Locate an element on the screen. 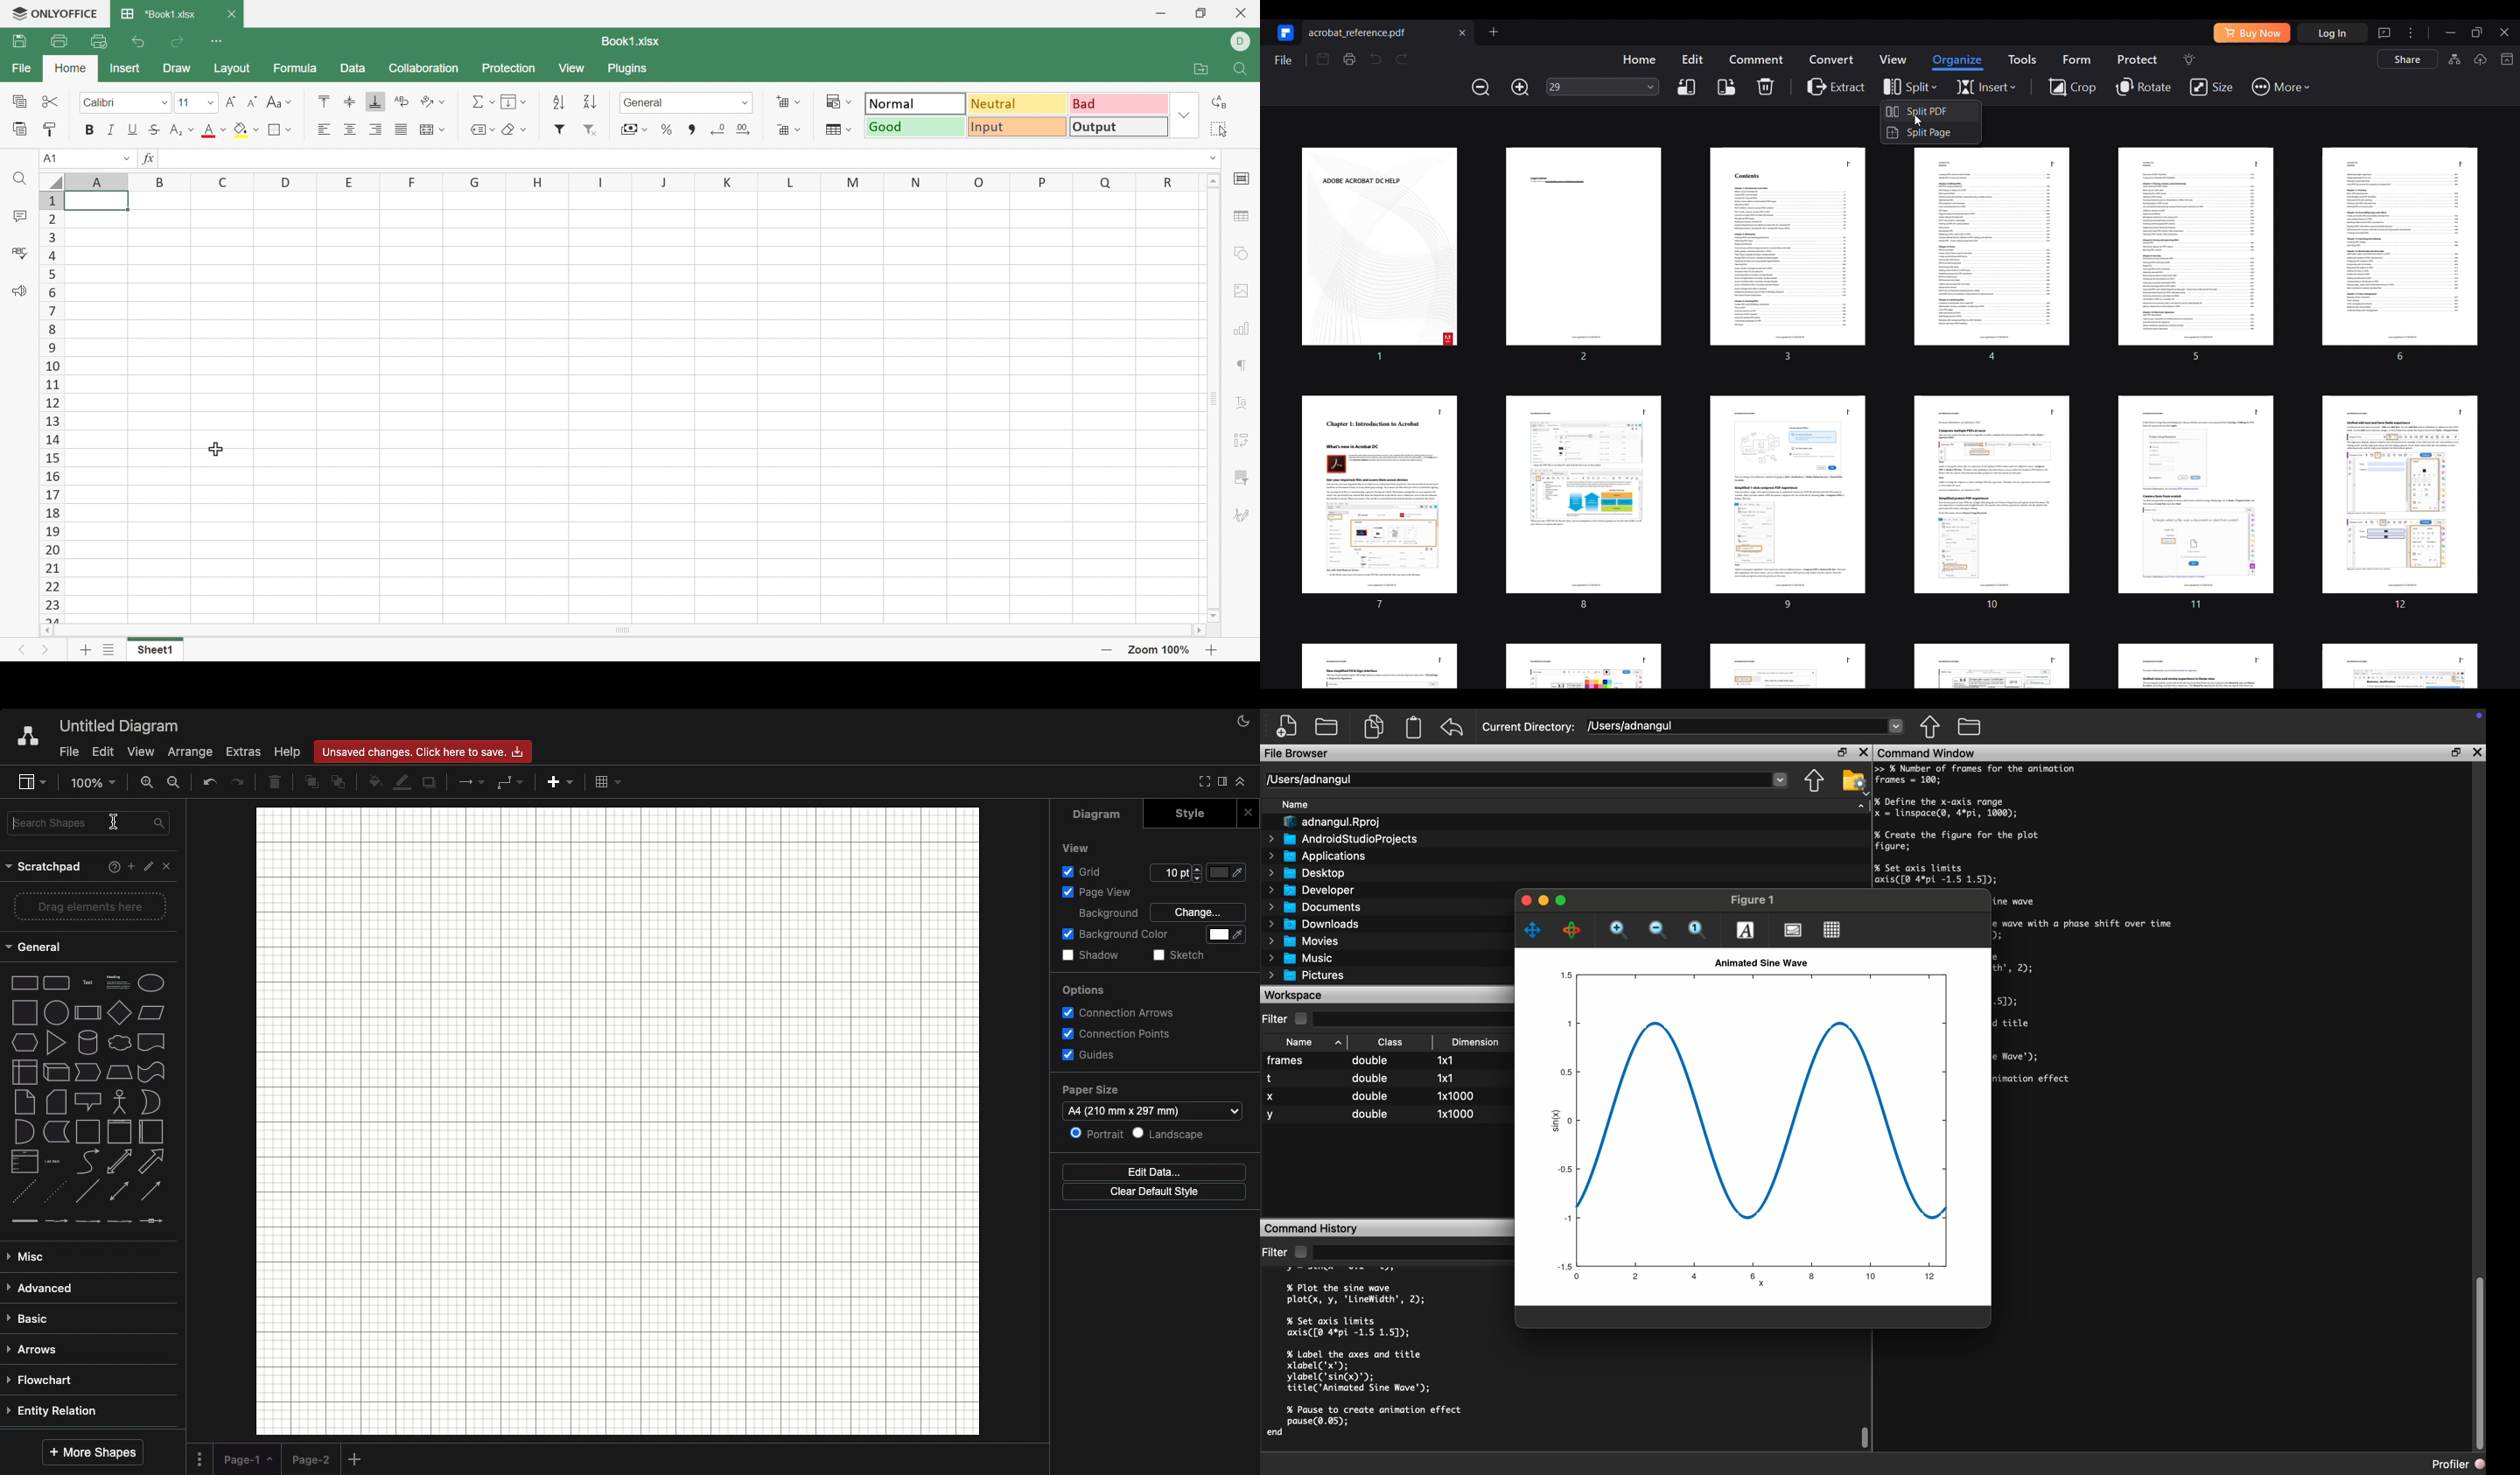 The image size is (2520, 1484). Animated Sine Wave is located at coordinates (1762, 962).